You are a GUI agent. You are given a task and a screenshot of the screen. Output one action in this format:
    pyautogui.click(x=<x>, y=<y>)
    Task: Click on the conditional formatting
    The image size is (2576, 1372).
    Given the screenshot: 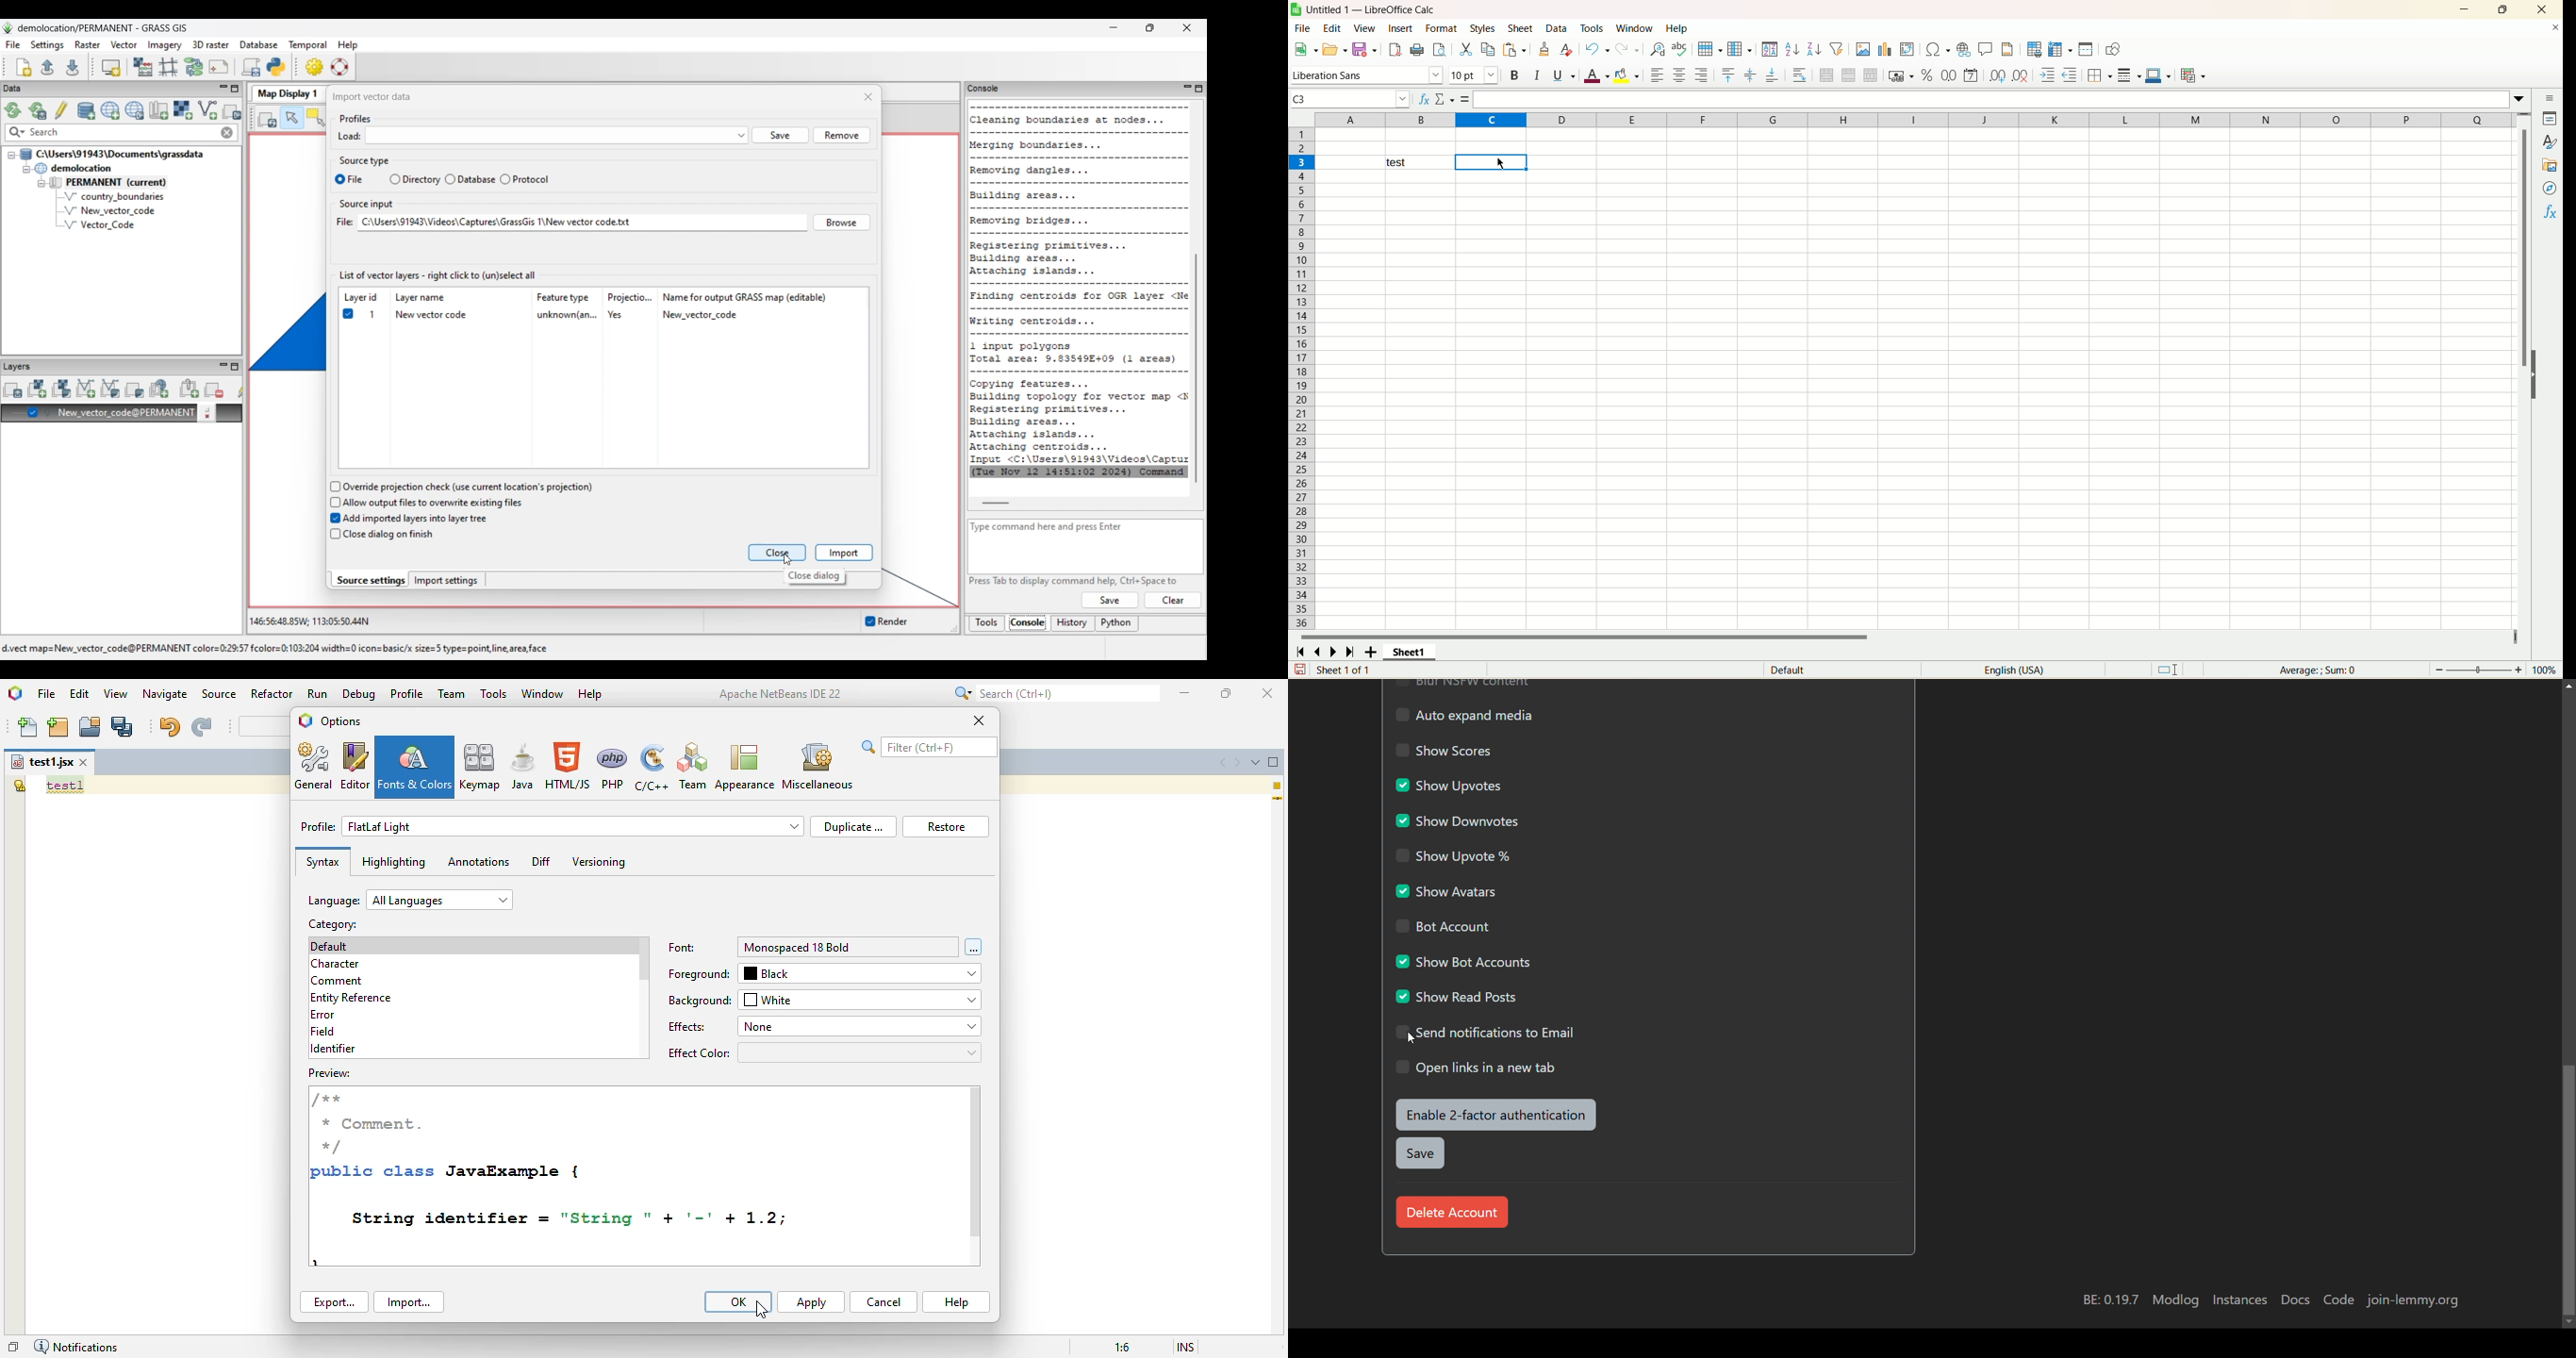 What is the action you would take?
    pyautogui.click(x=2194, y=75)
    